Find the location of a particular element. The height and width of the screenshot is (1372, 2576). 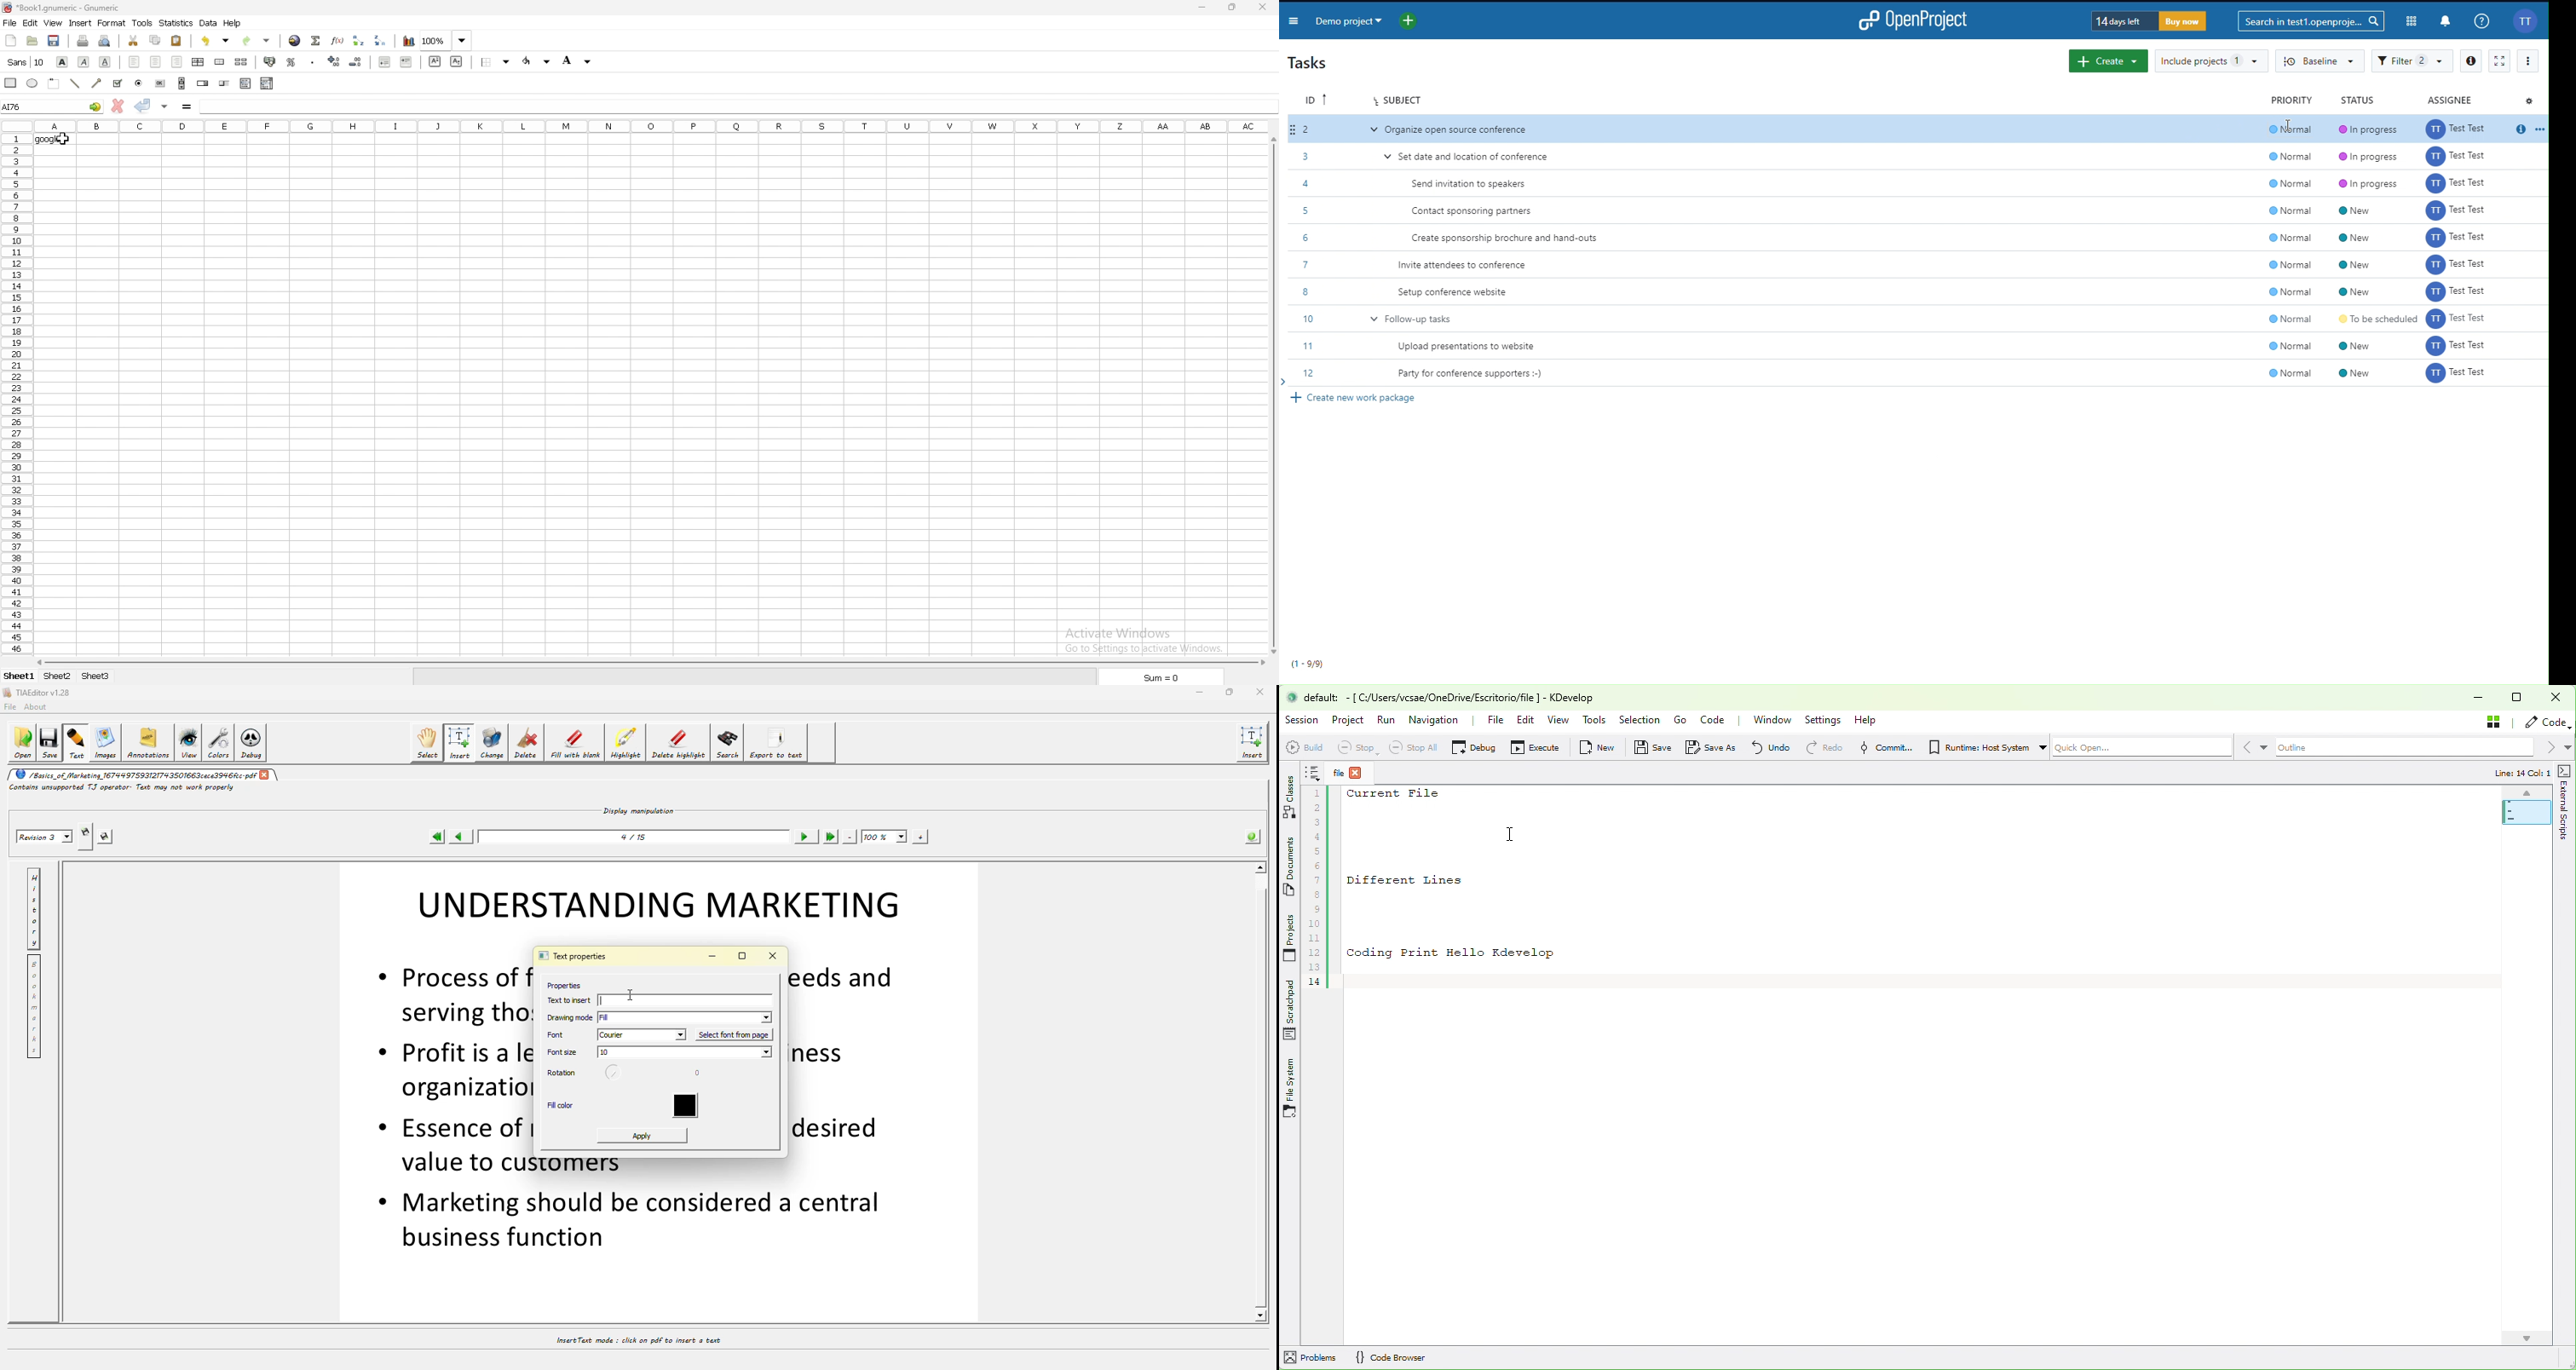

Code is located at coordinates (1714, 721).